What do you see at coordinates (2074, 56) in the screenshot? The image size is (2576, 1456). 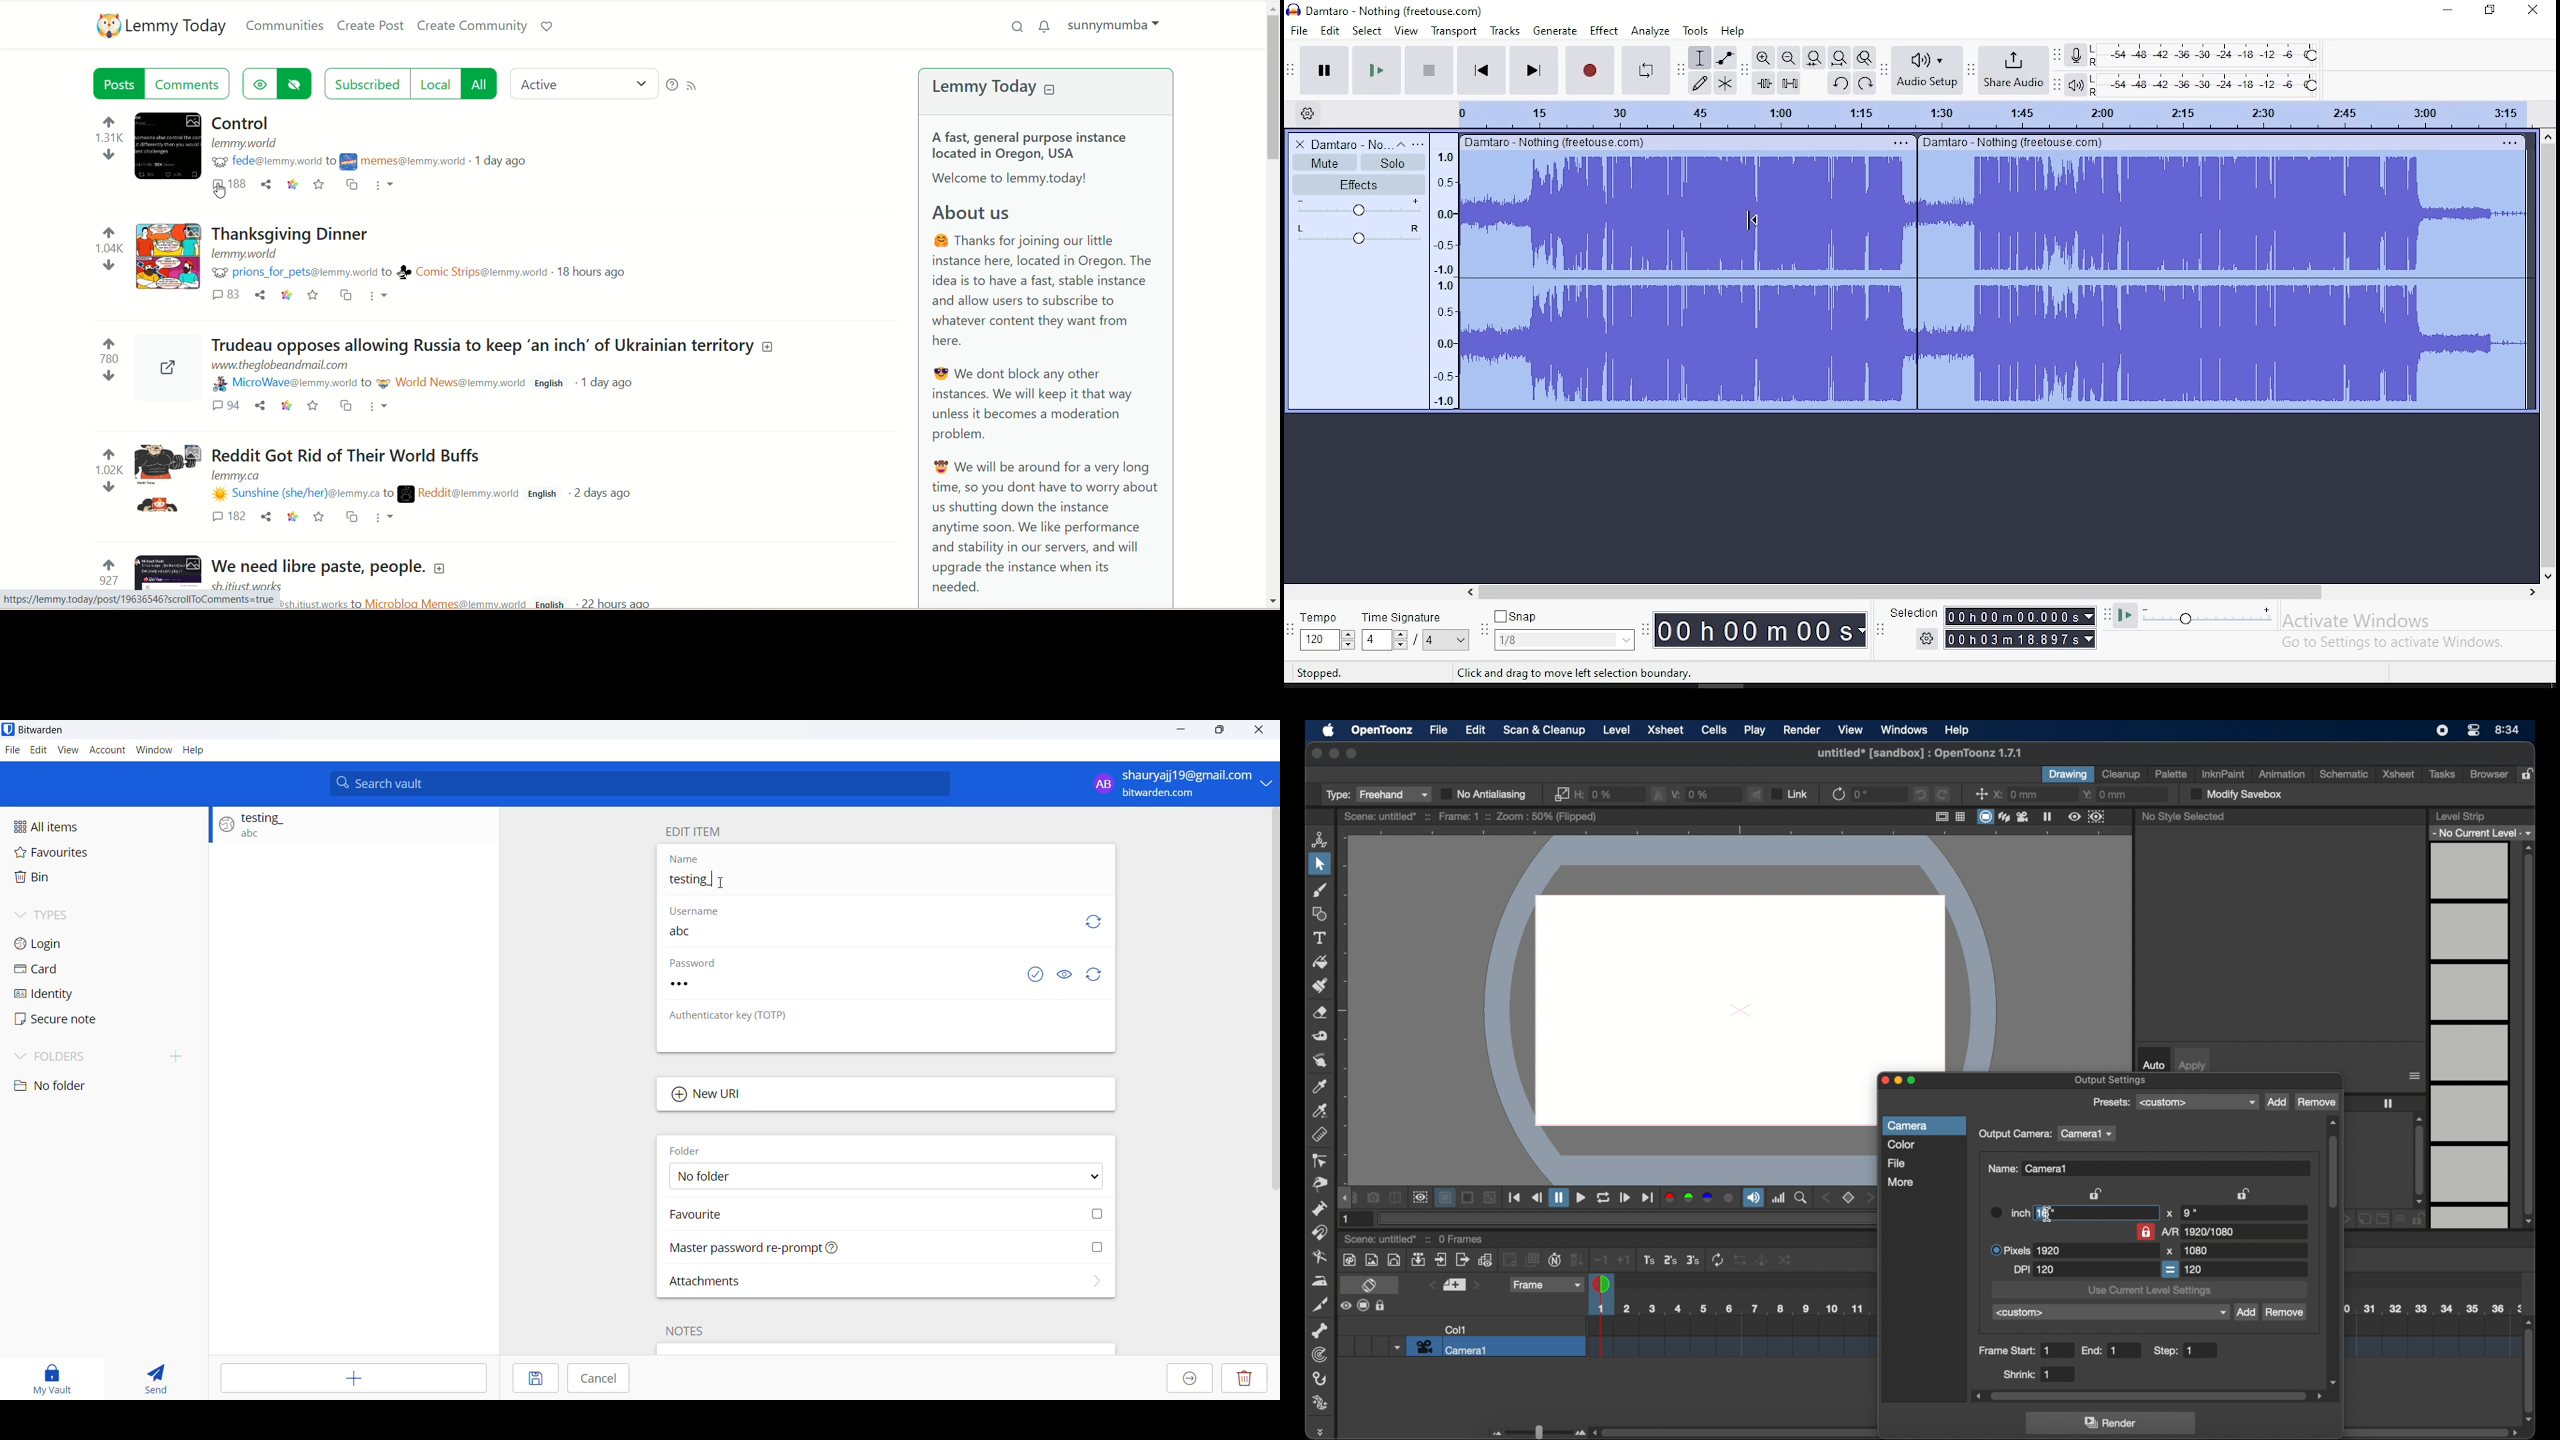 I see `record meter` at bounding box center [2074, 56].